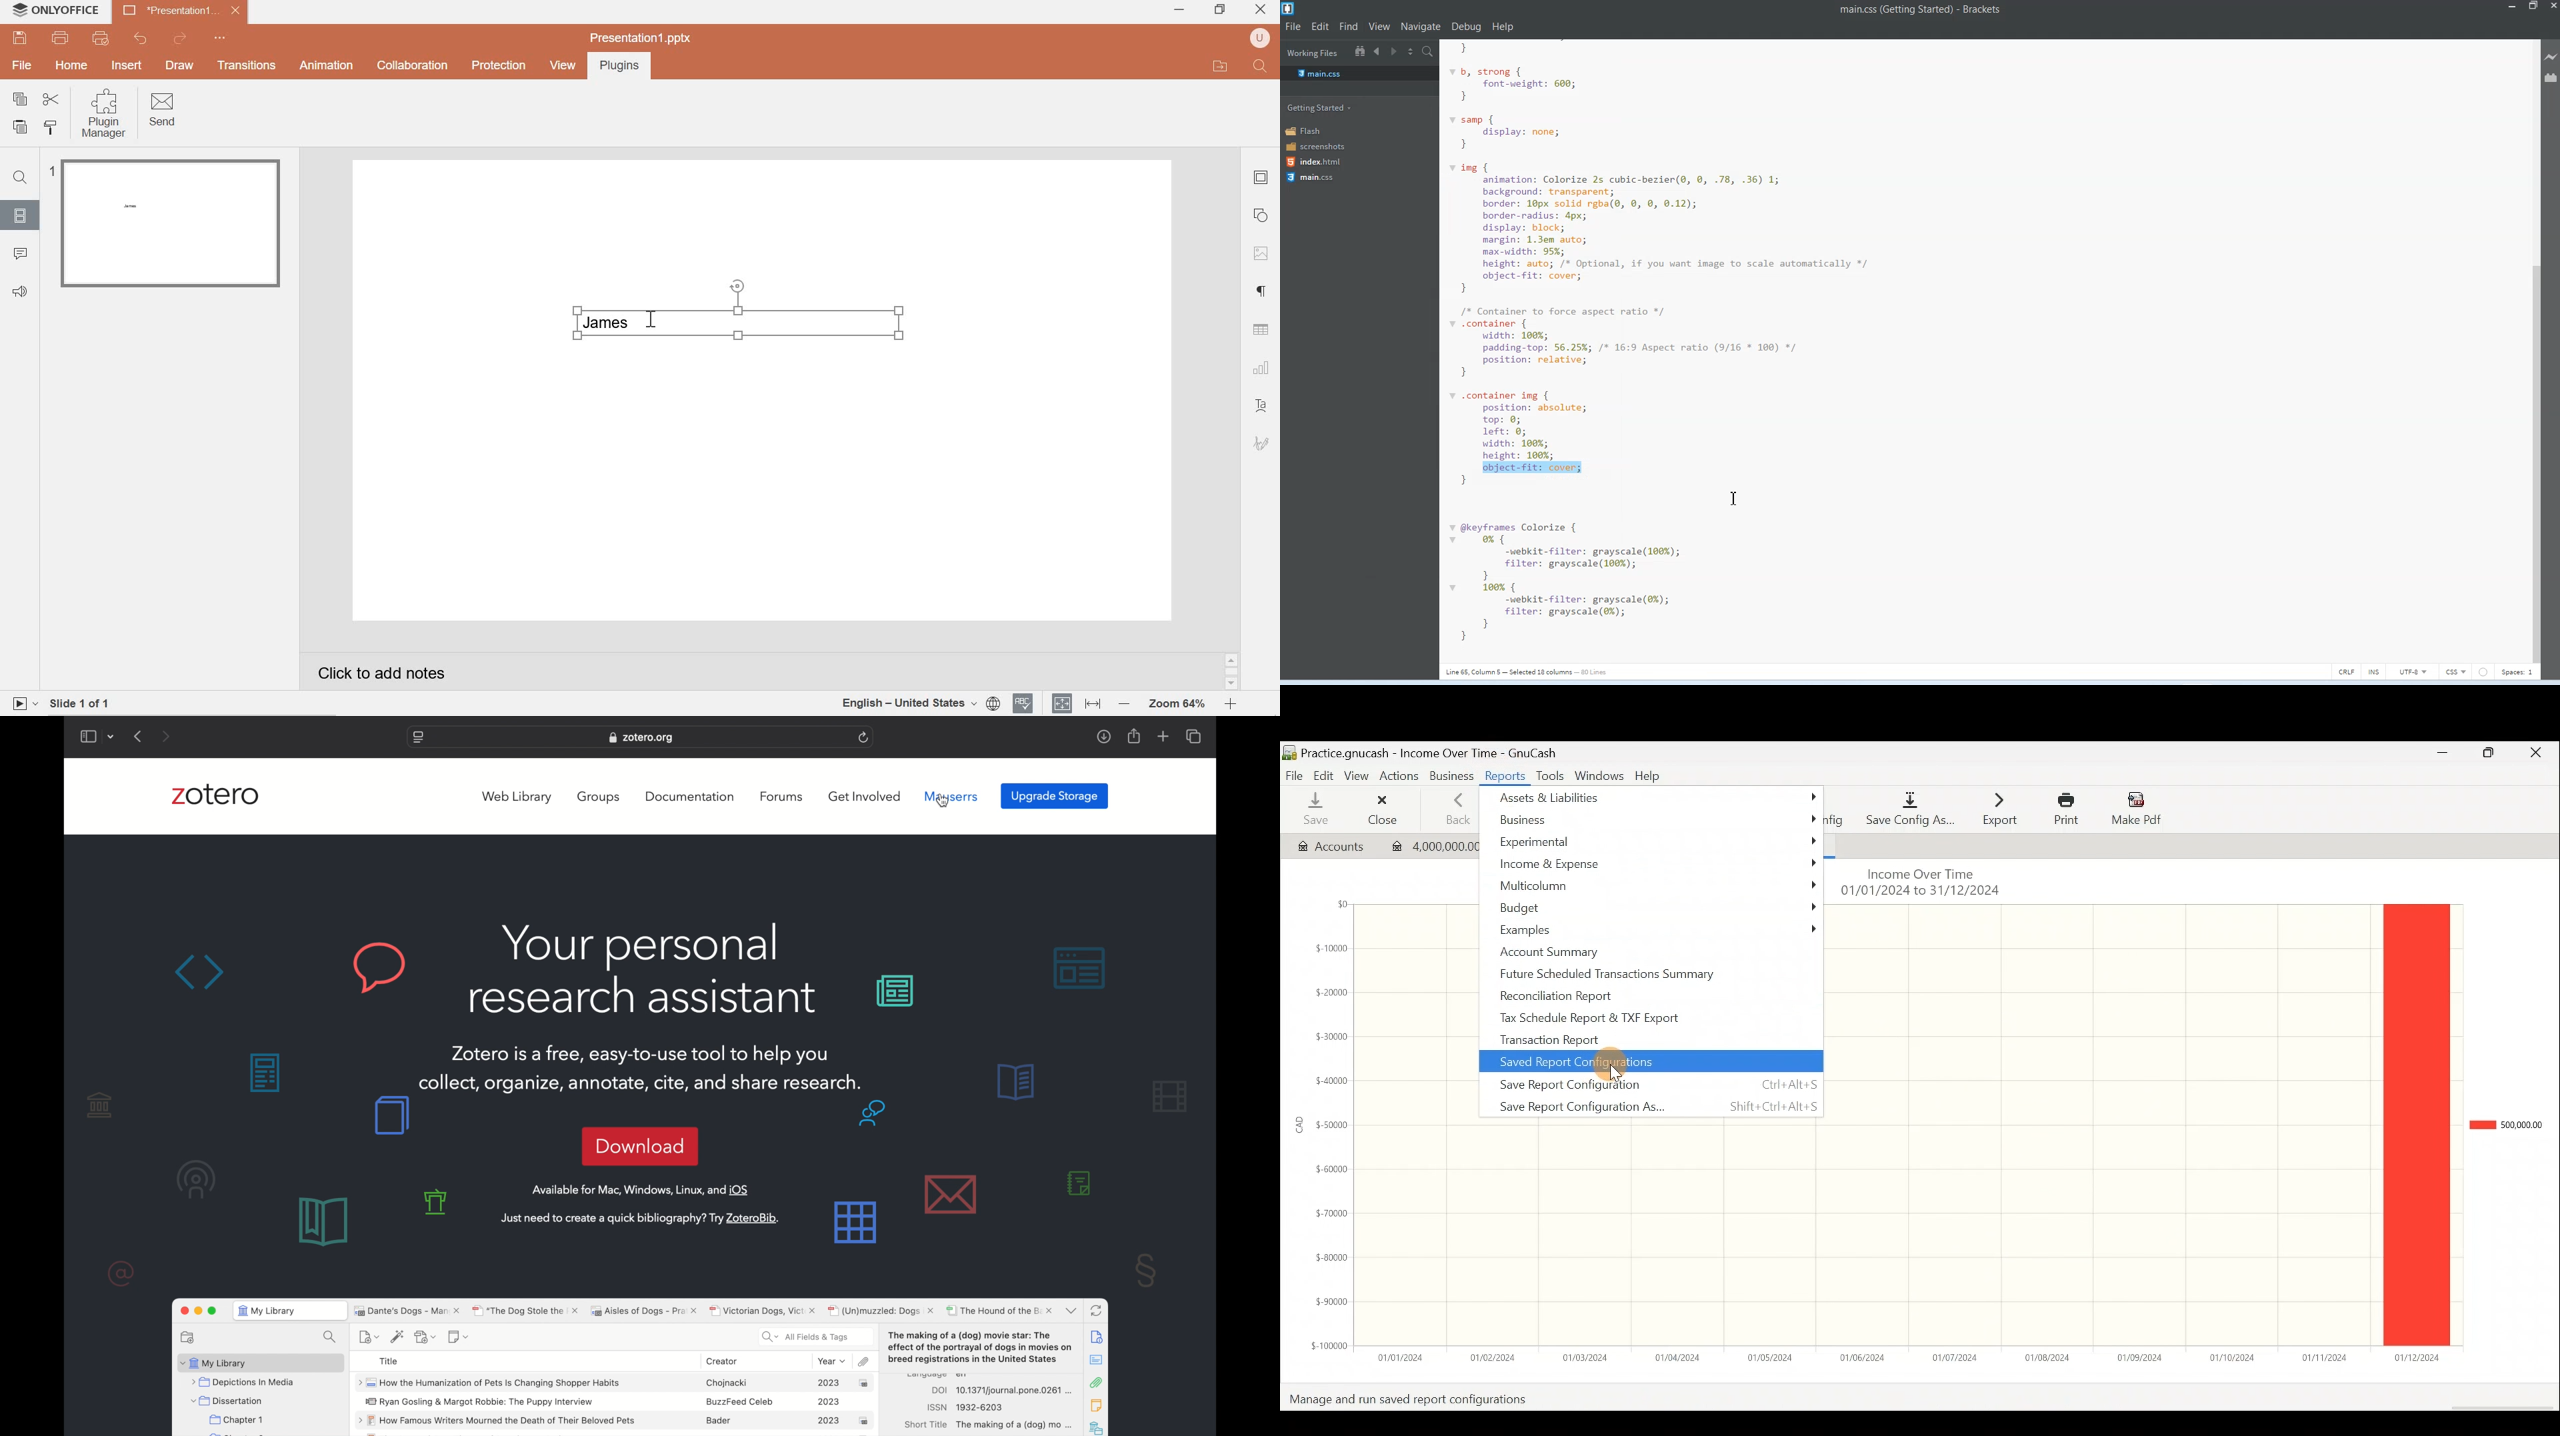  I want to click on available for mac, windows, linux and OS, so click(641, 1190).